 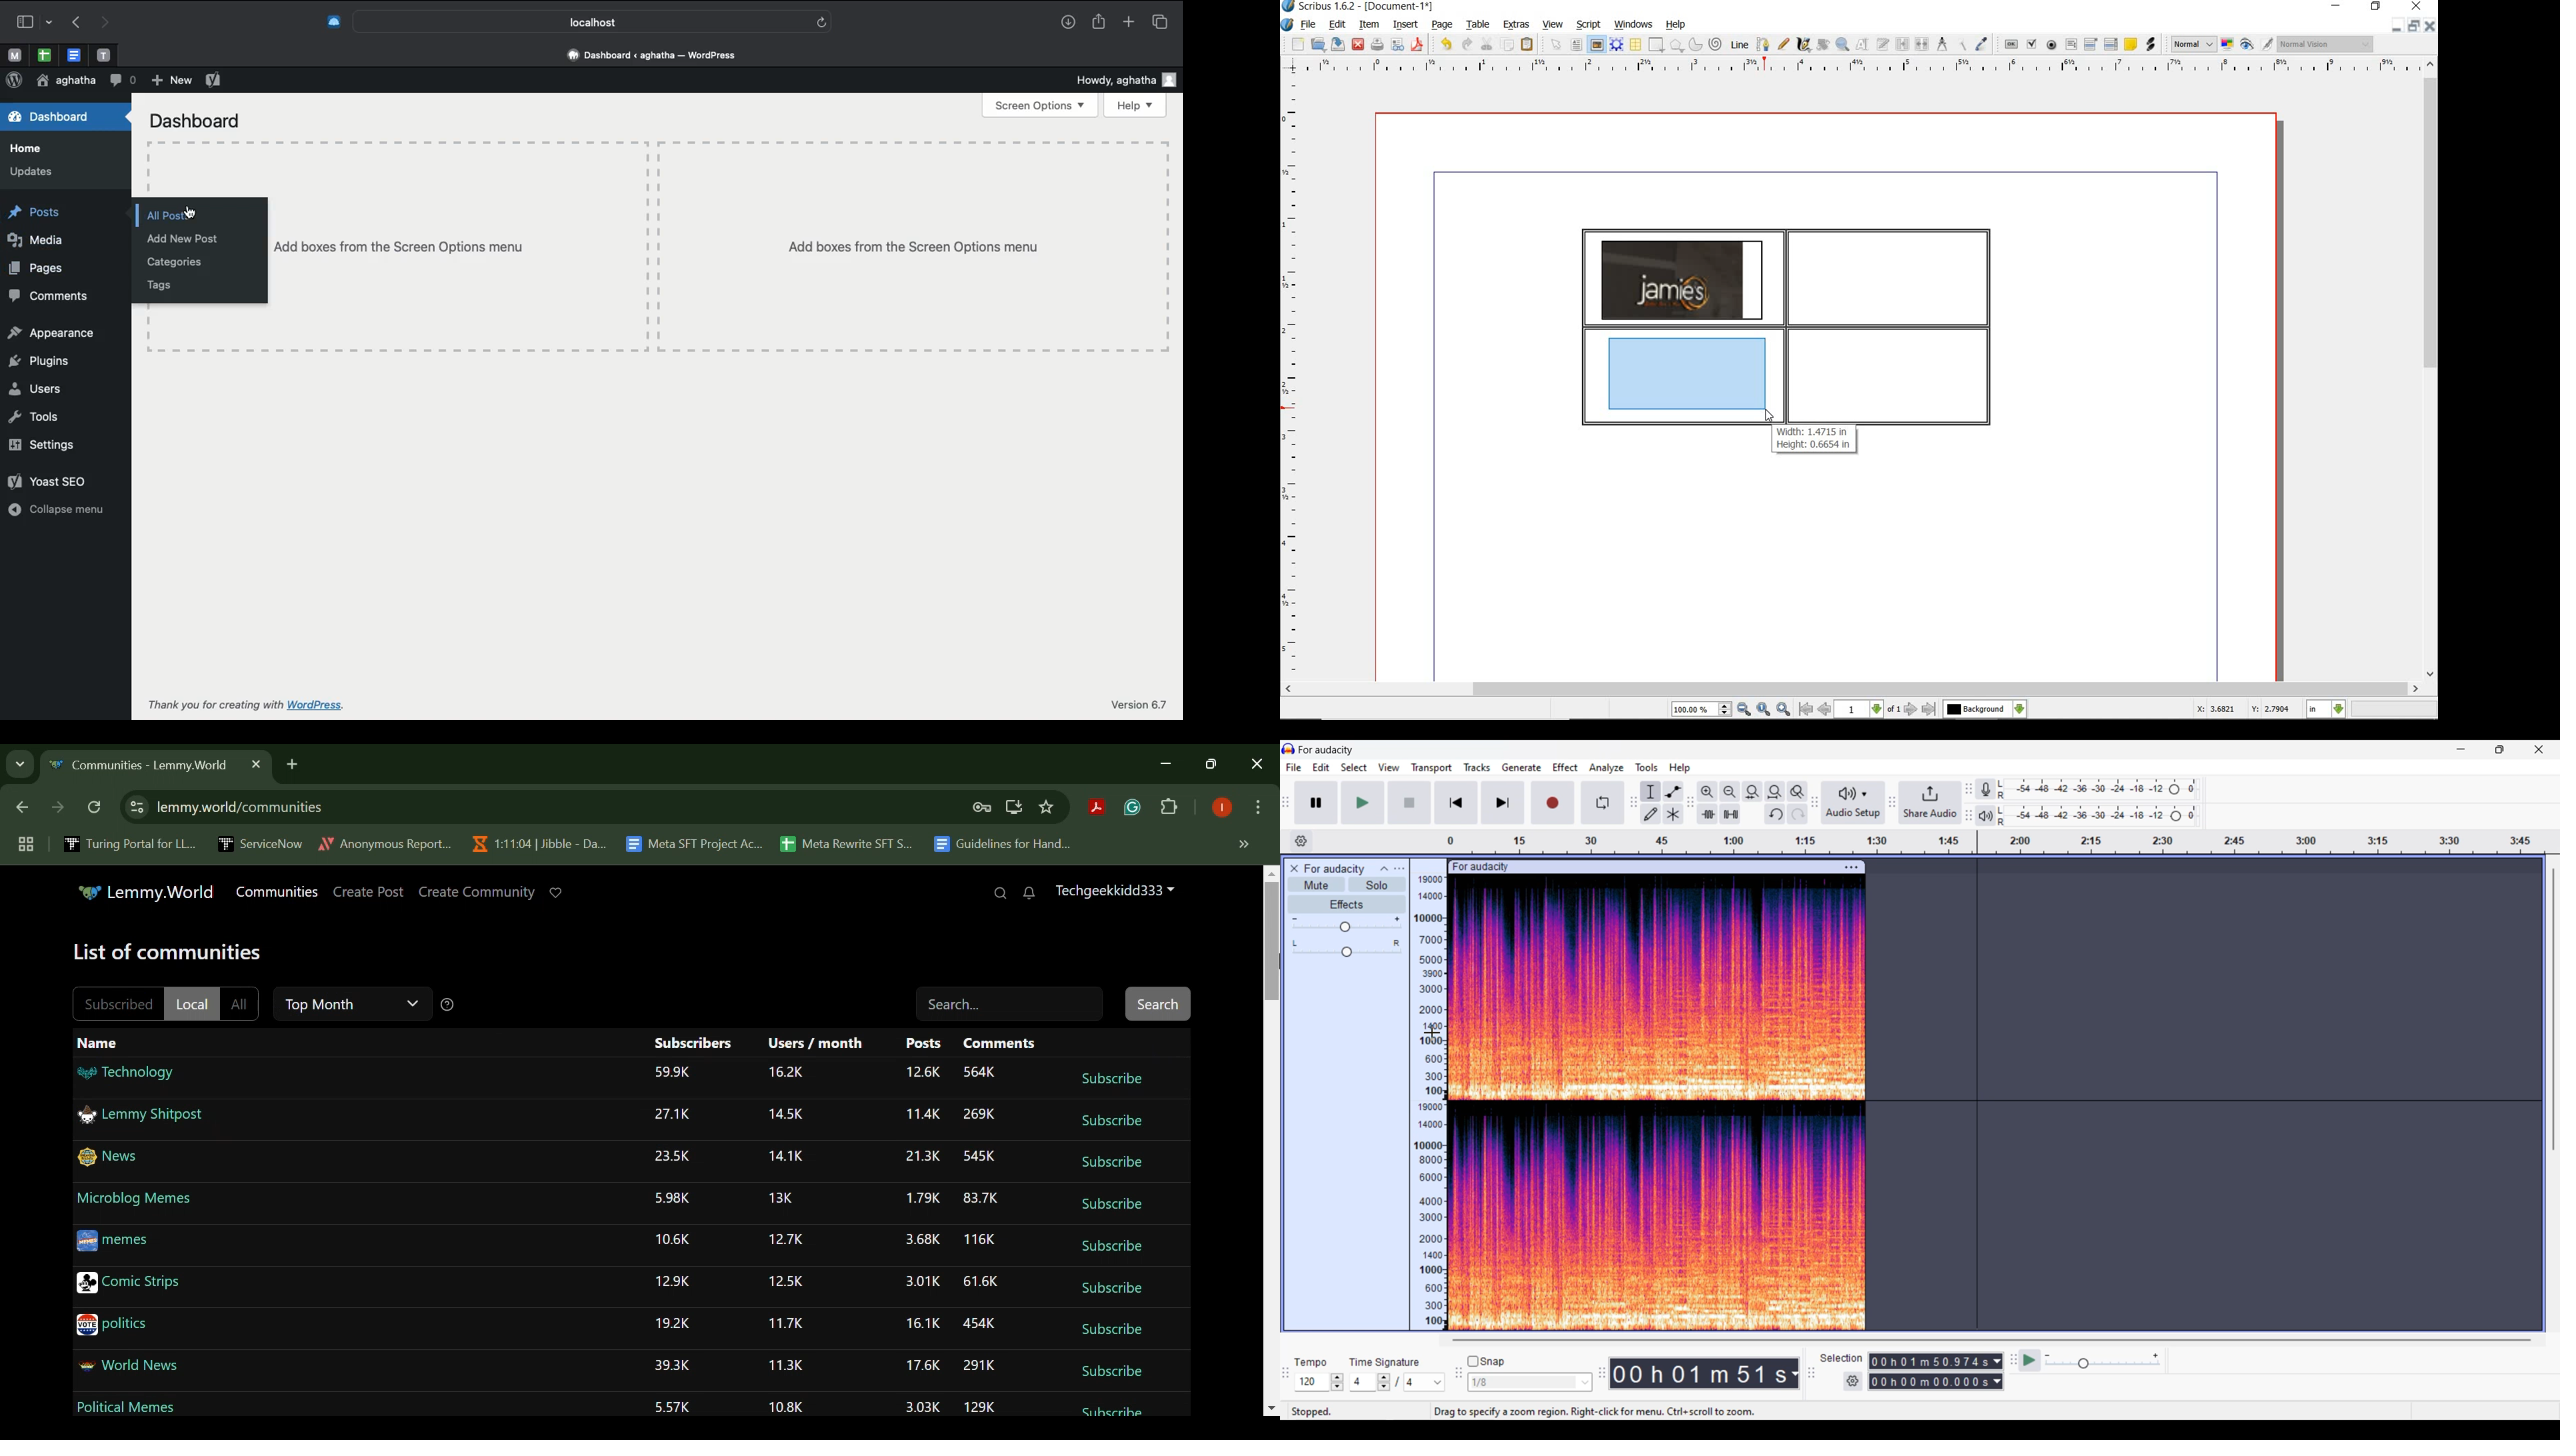 I want to click on Duration measurement options, so click(x=1997, y=1371).